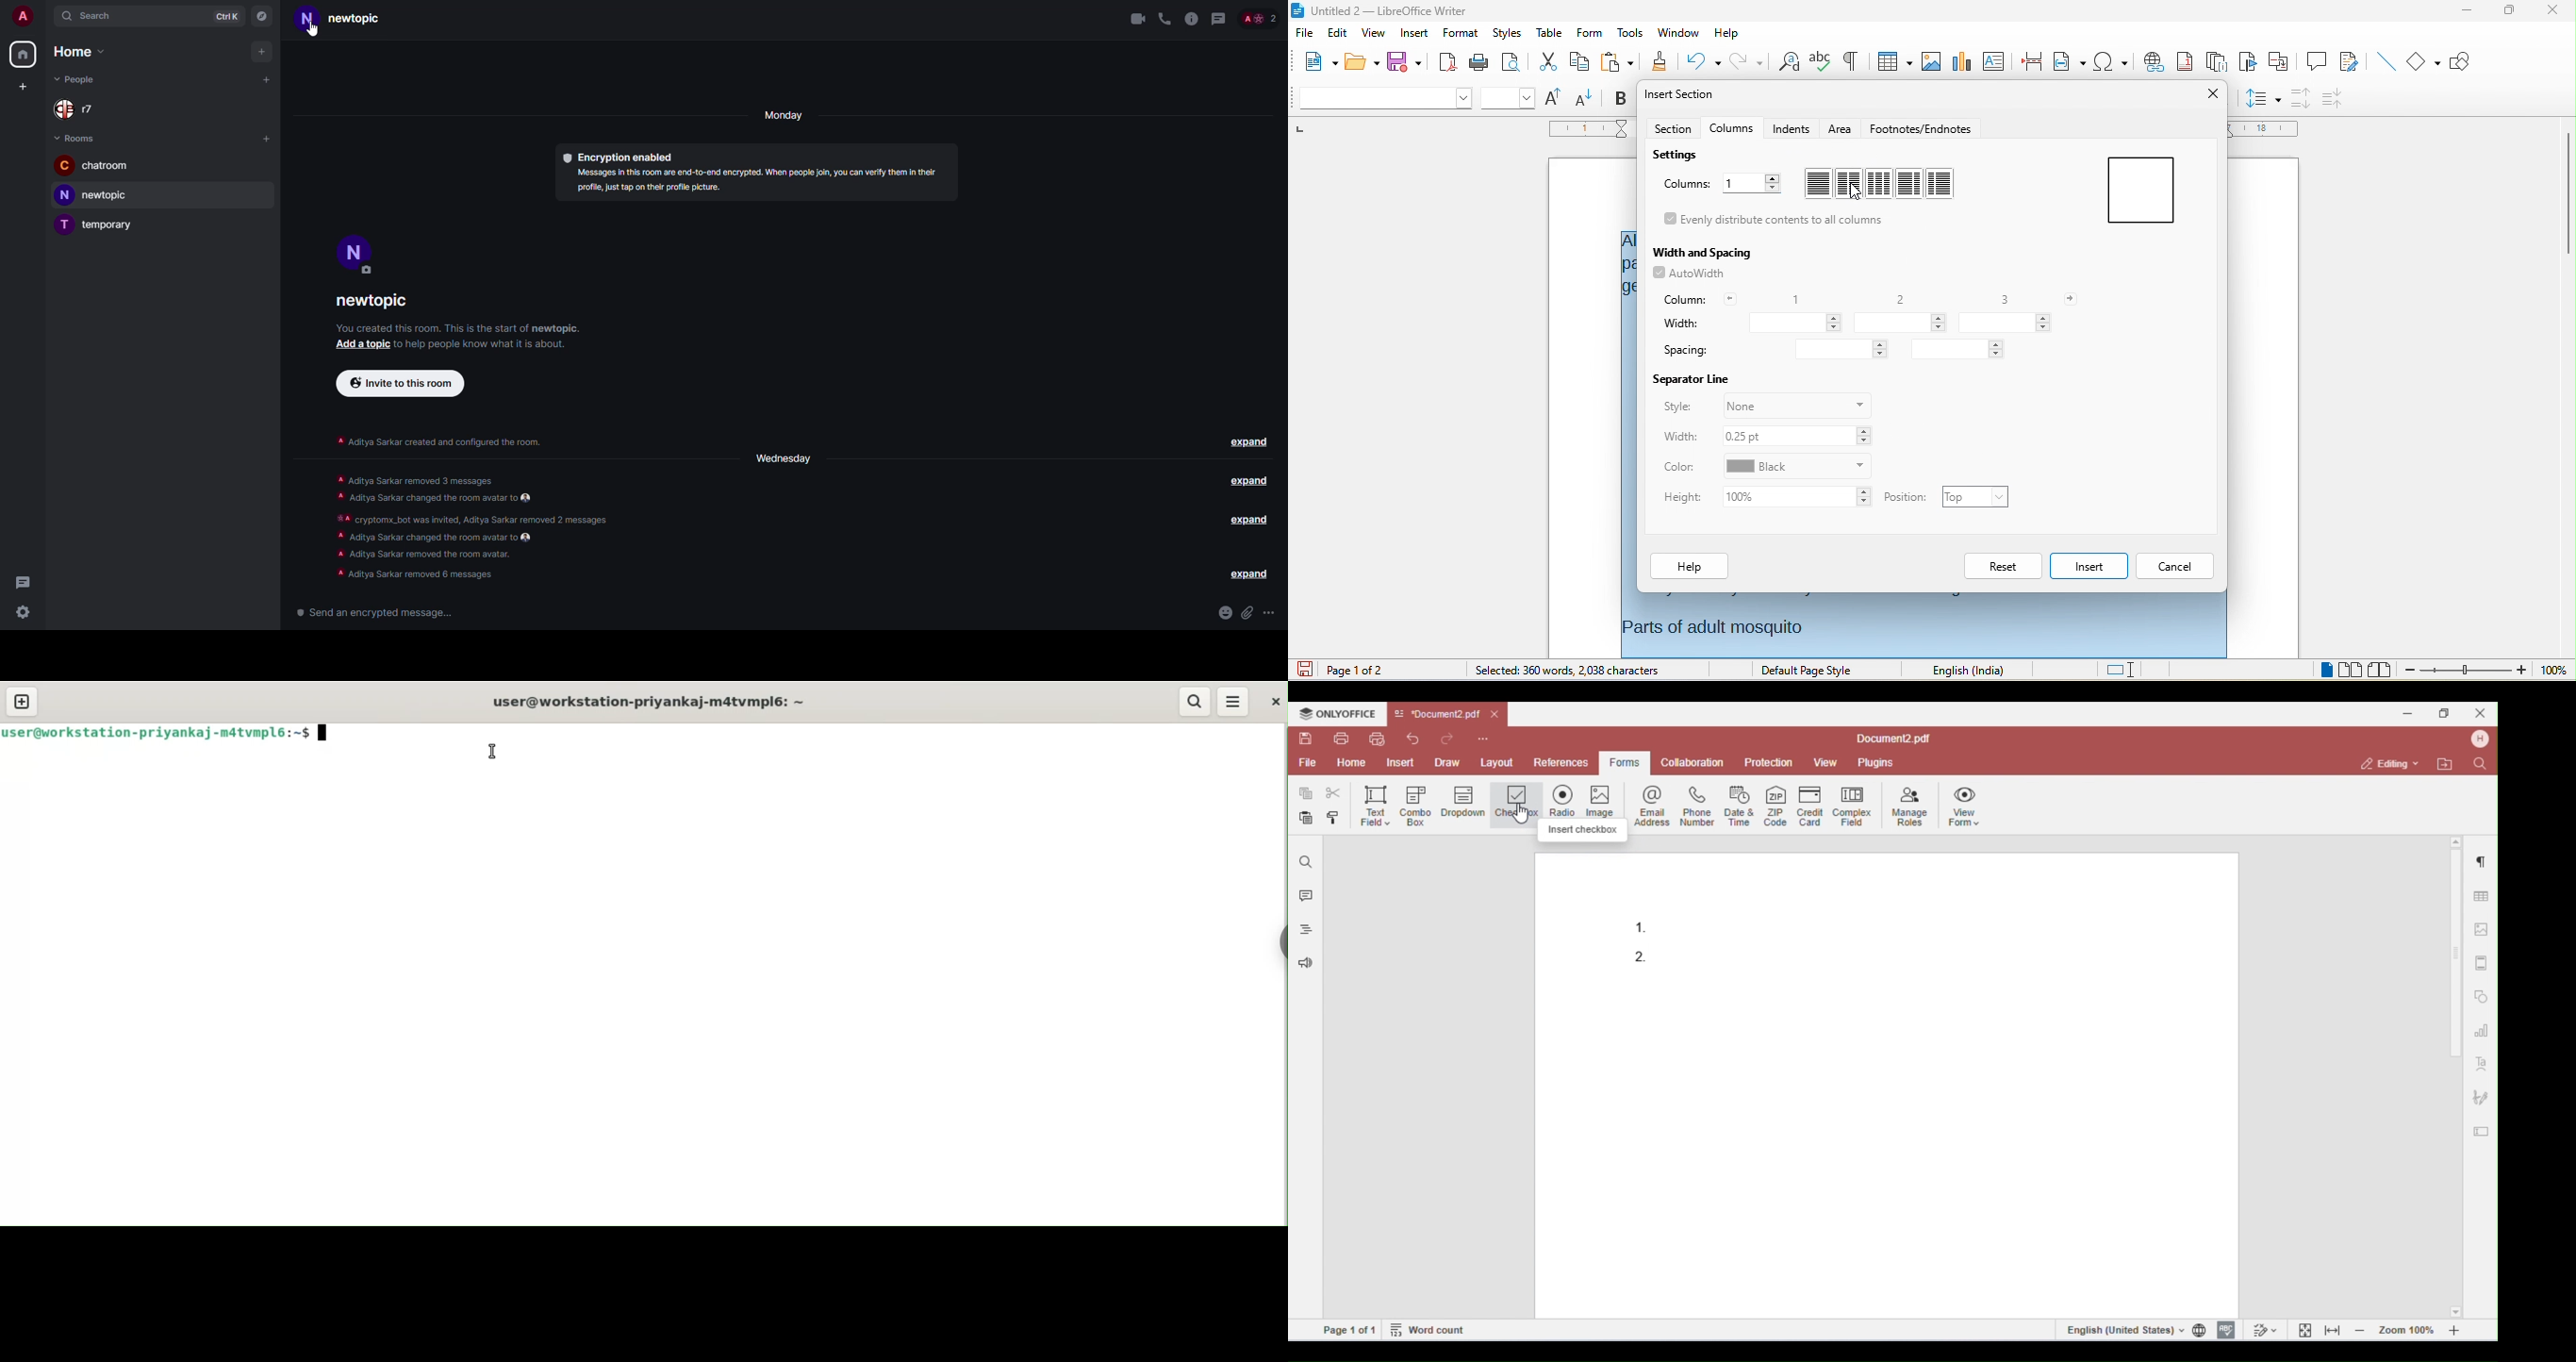 The width and height of the screenshot is (2576, 1372). Describe the element at coordinates (2316, 60) in the screenshot. I see `comment` at that location.